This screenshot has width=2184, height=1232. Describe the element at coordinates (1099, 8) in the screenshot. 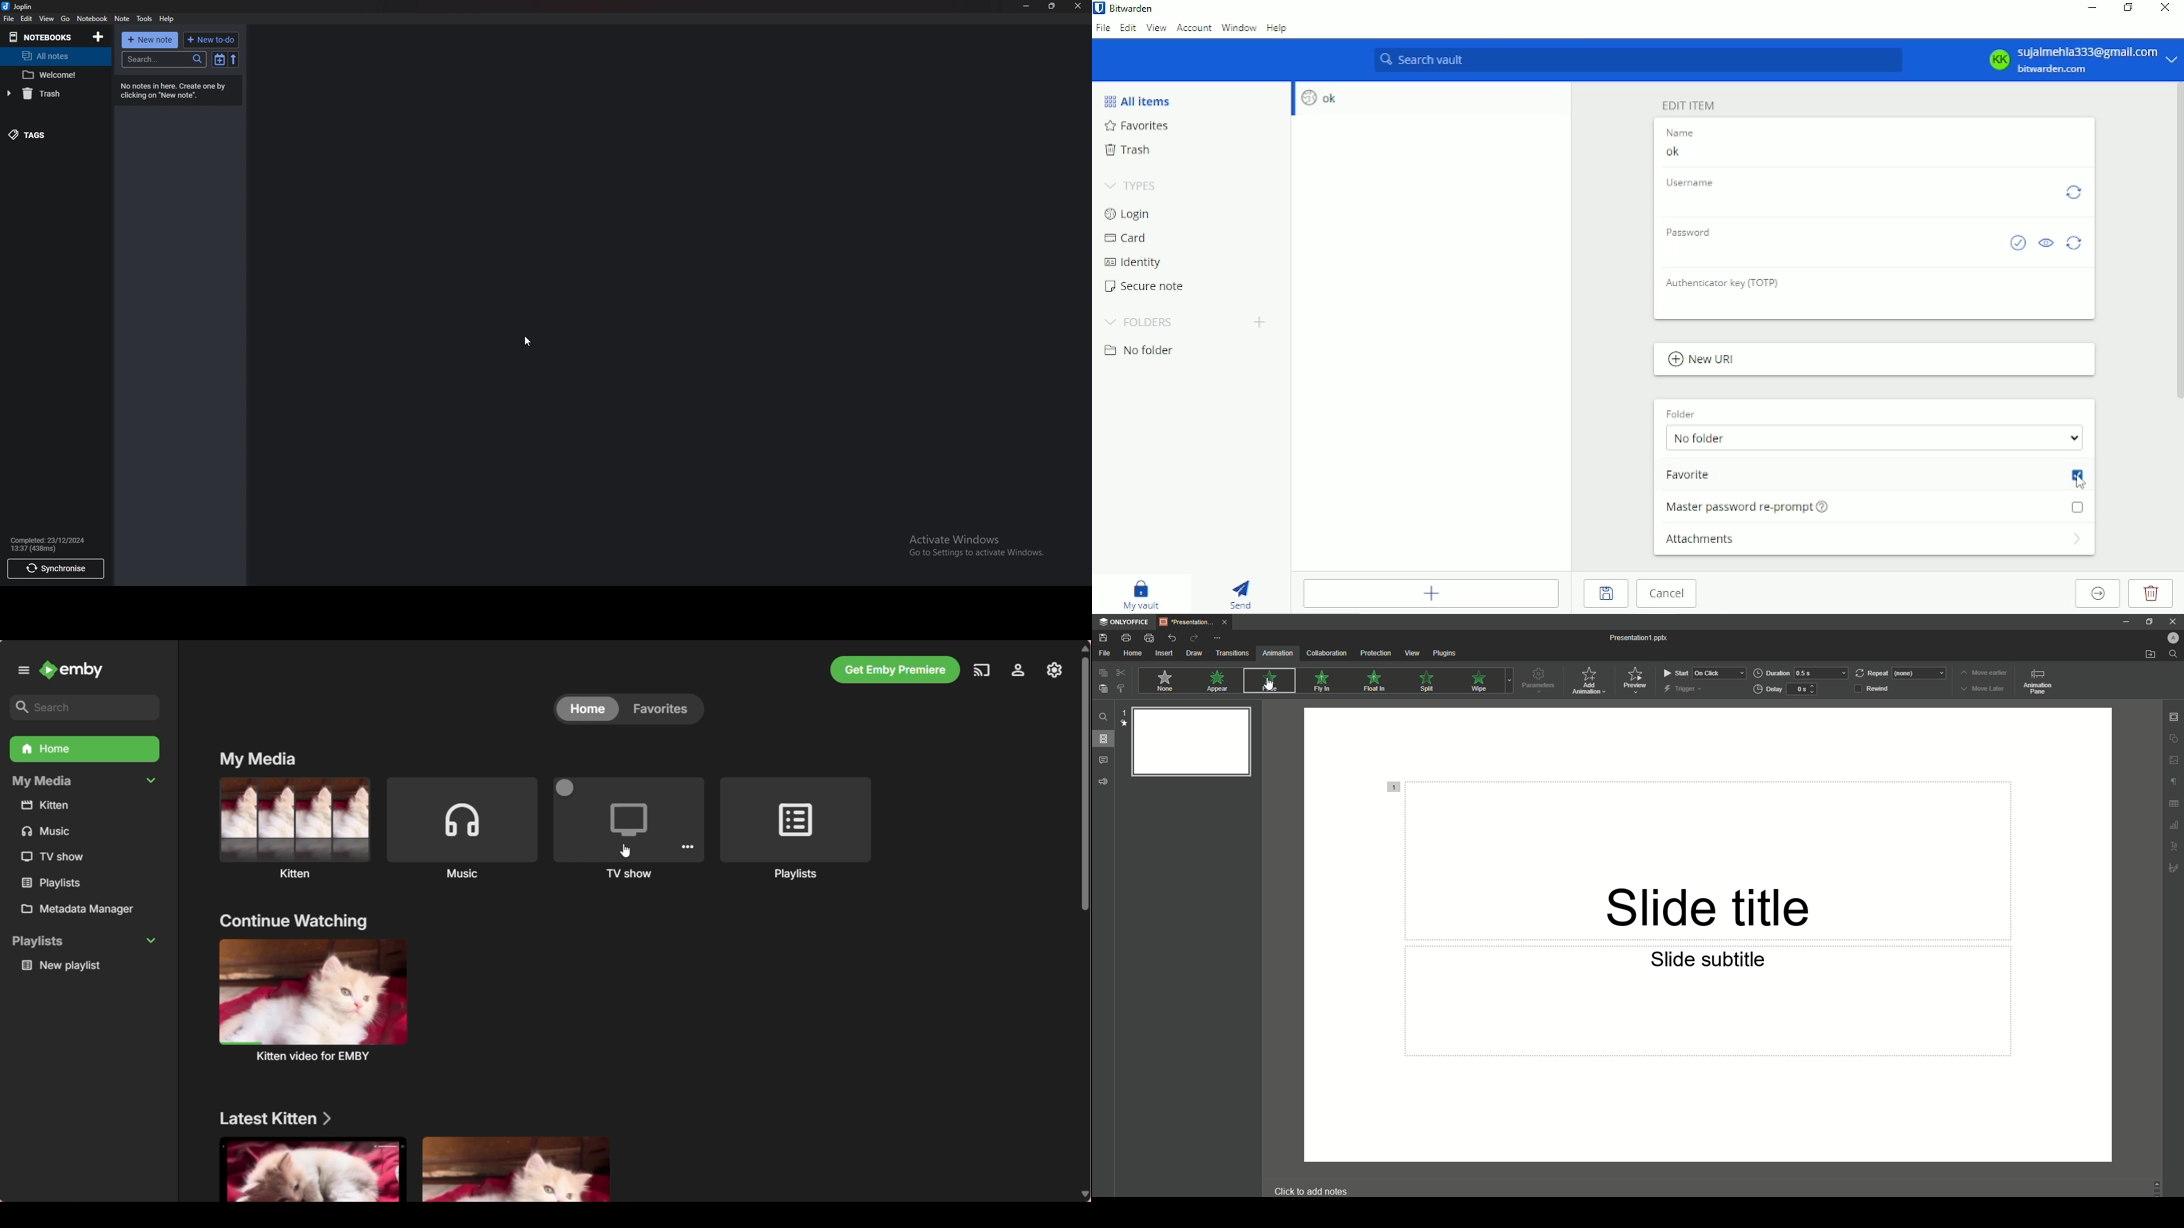

I see `bitwarden logo` at that location.